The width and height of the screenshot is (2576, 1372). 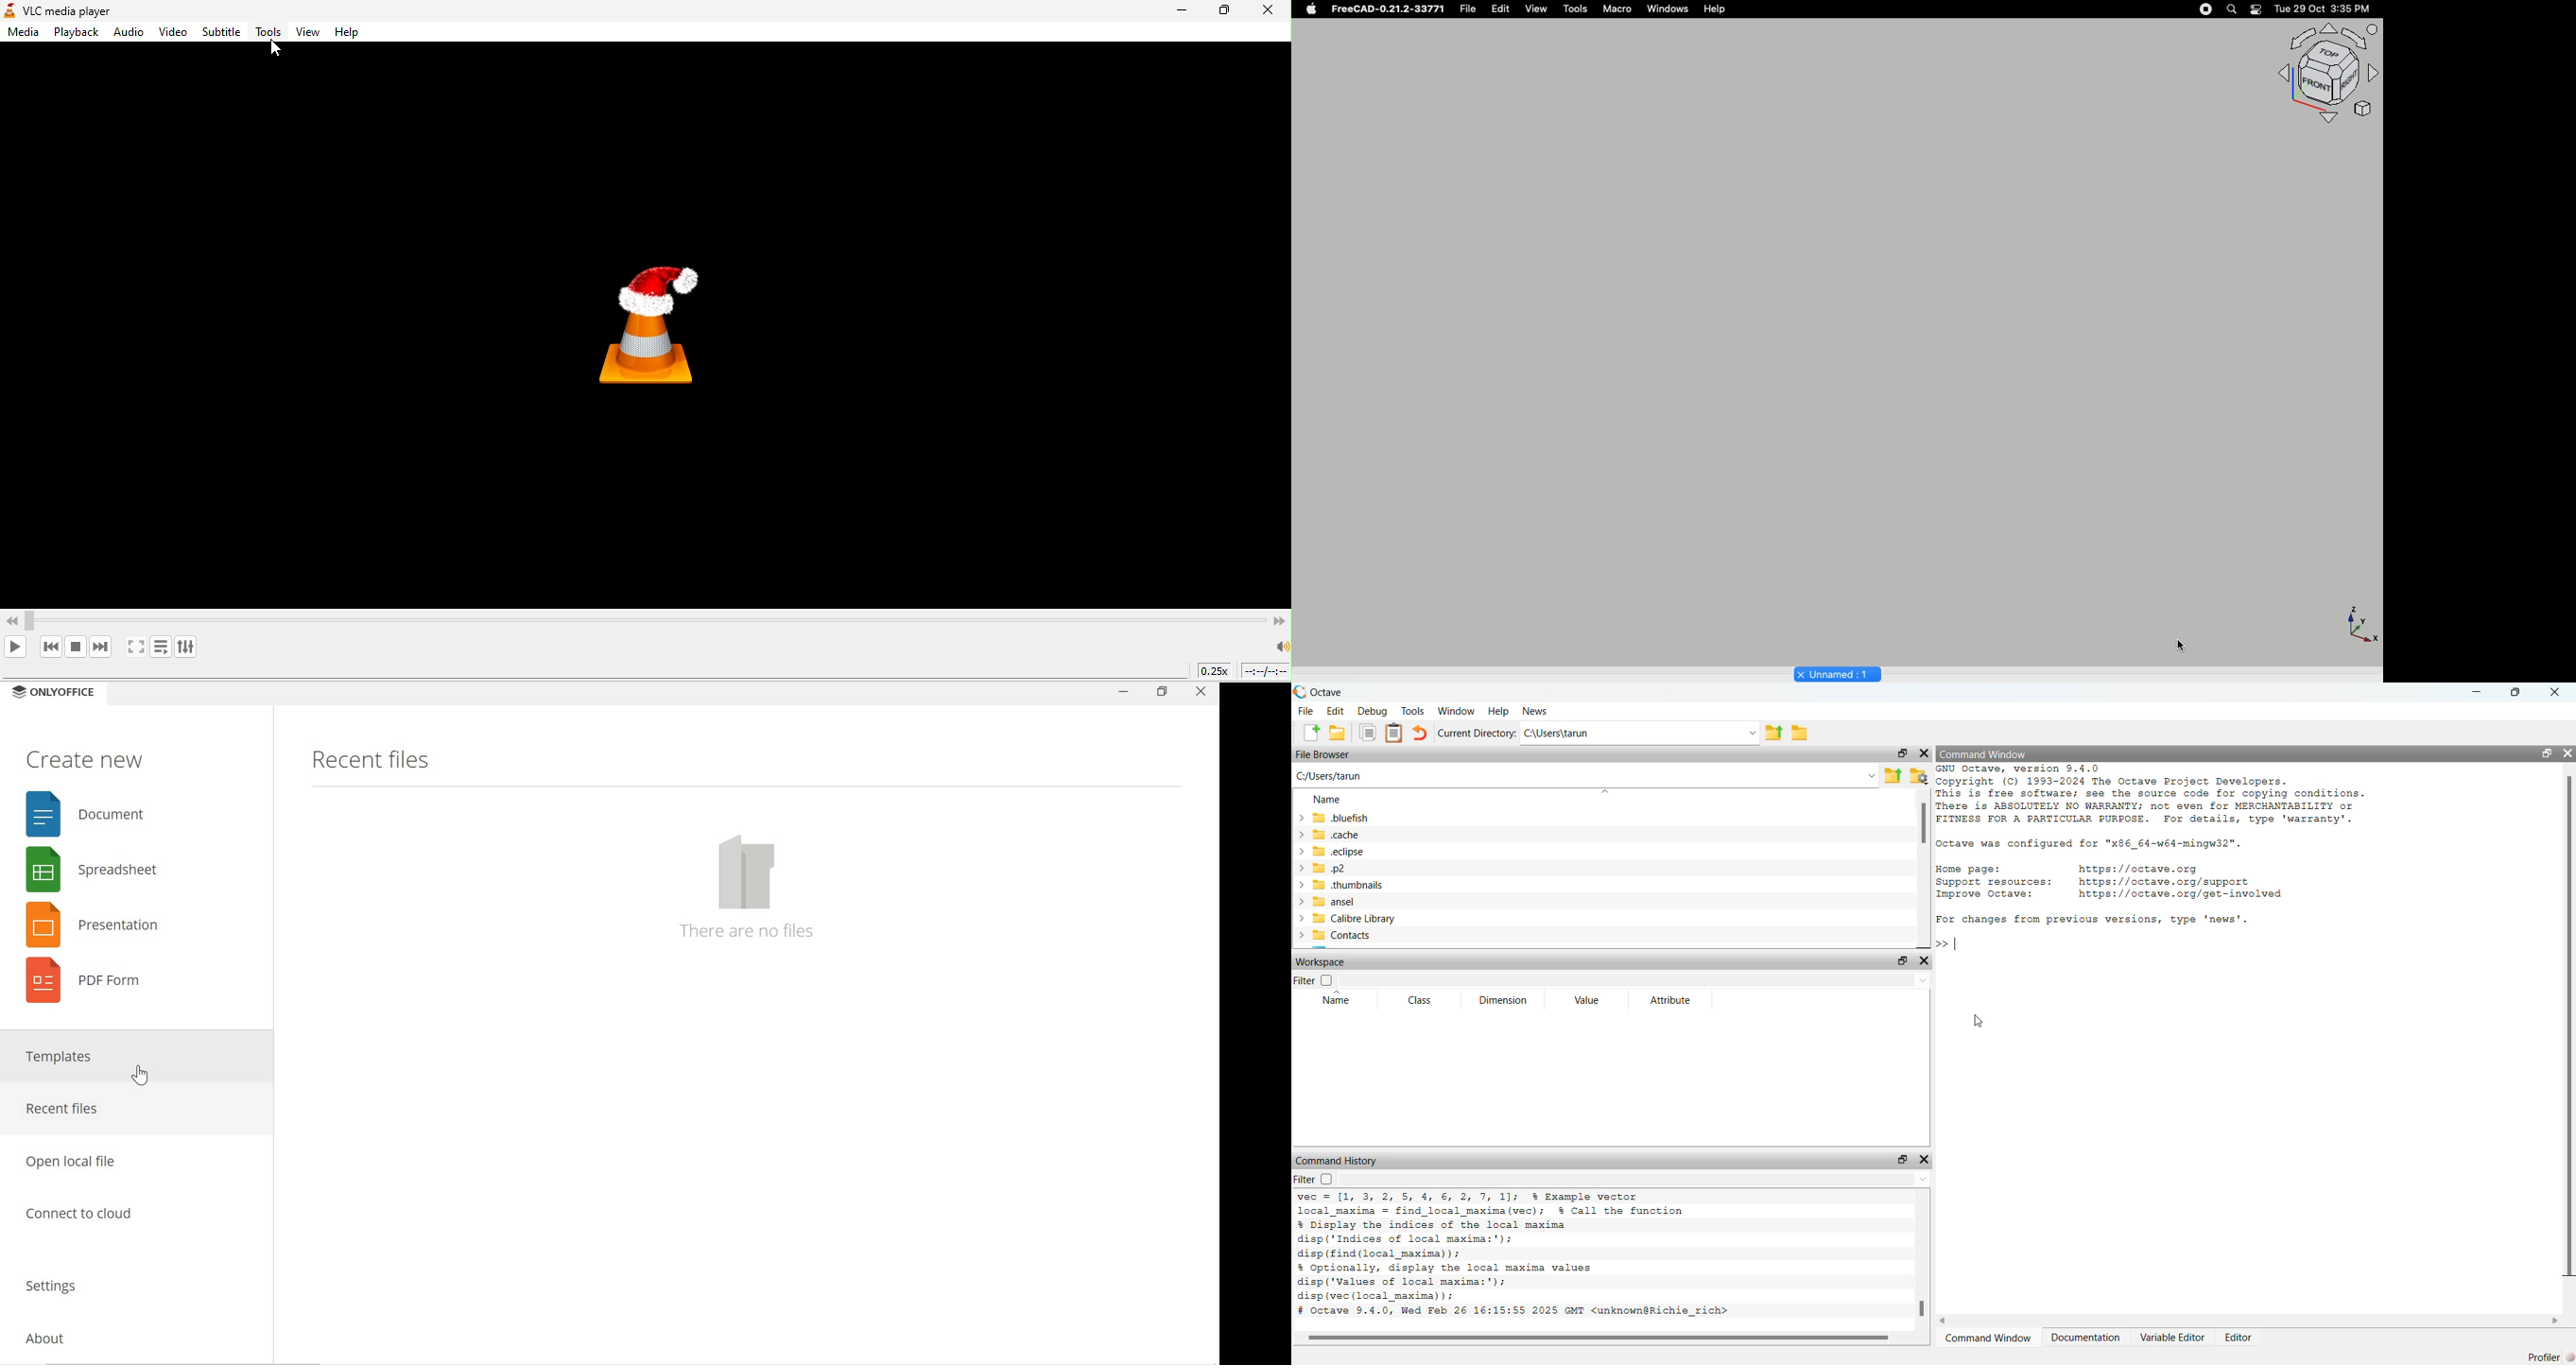 What do you see at coordinates (1342, 818) in the screenshot?
I see `.bluefish` at bounding box center [1342, 818].